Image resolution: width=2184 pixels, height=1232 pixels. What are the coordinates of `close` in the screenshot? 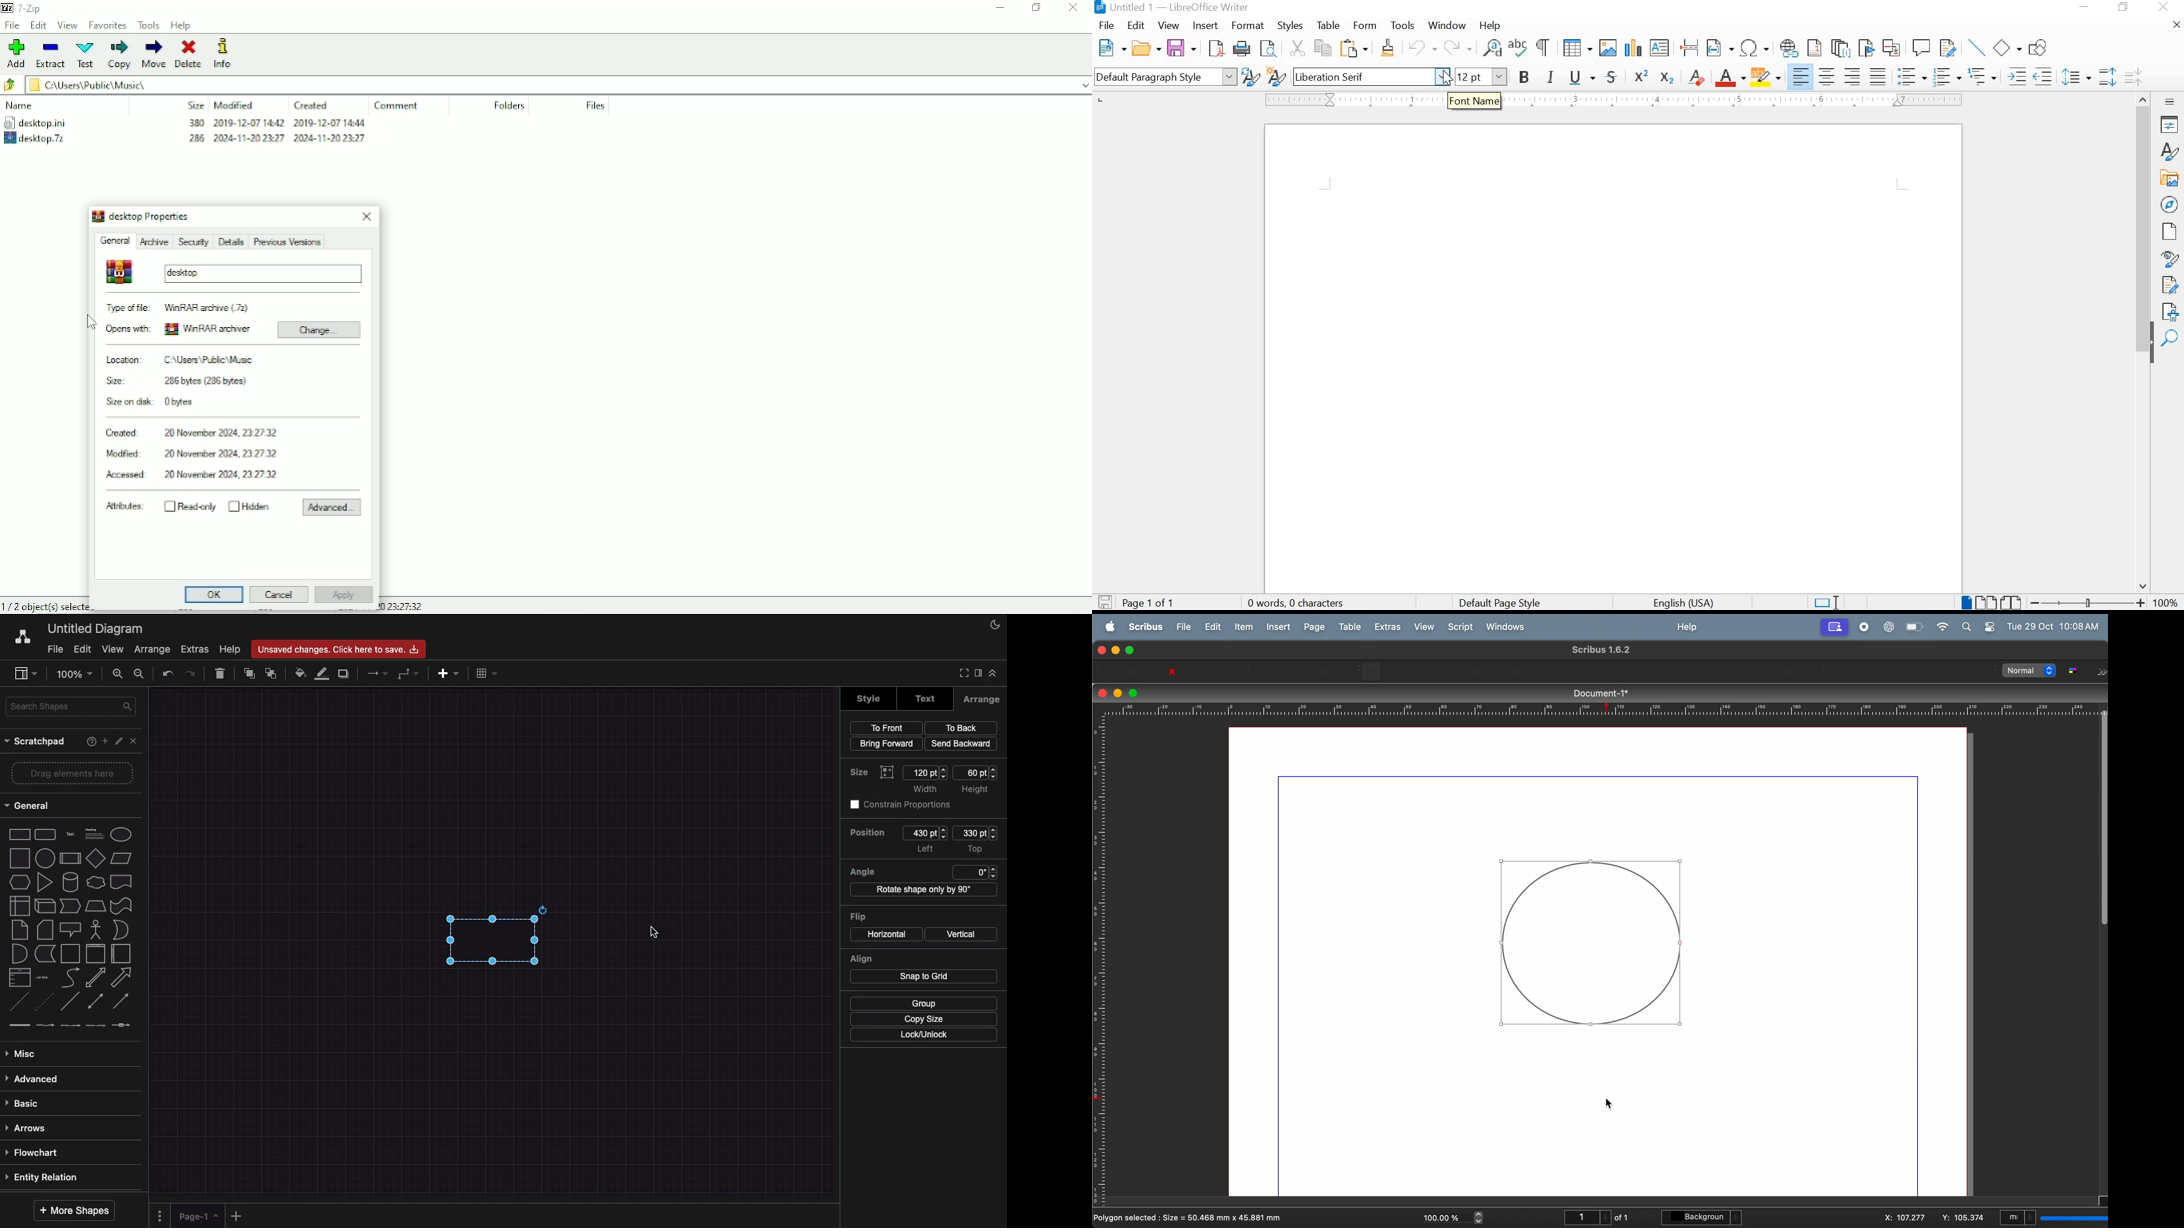 It's located at (1168, 672).